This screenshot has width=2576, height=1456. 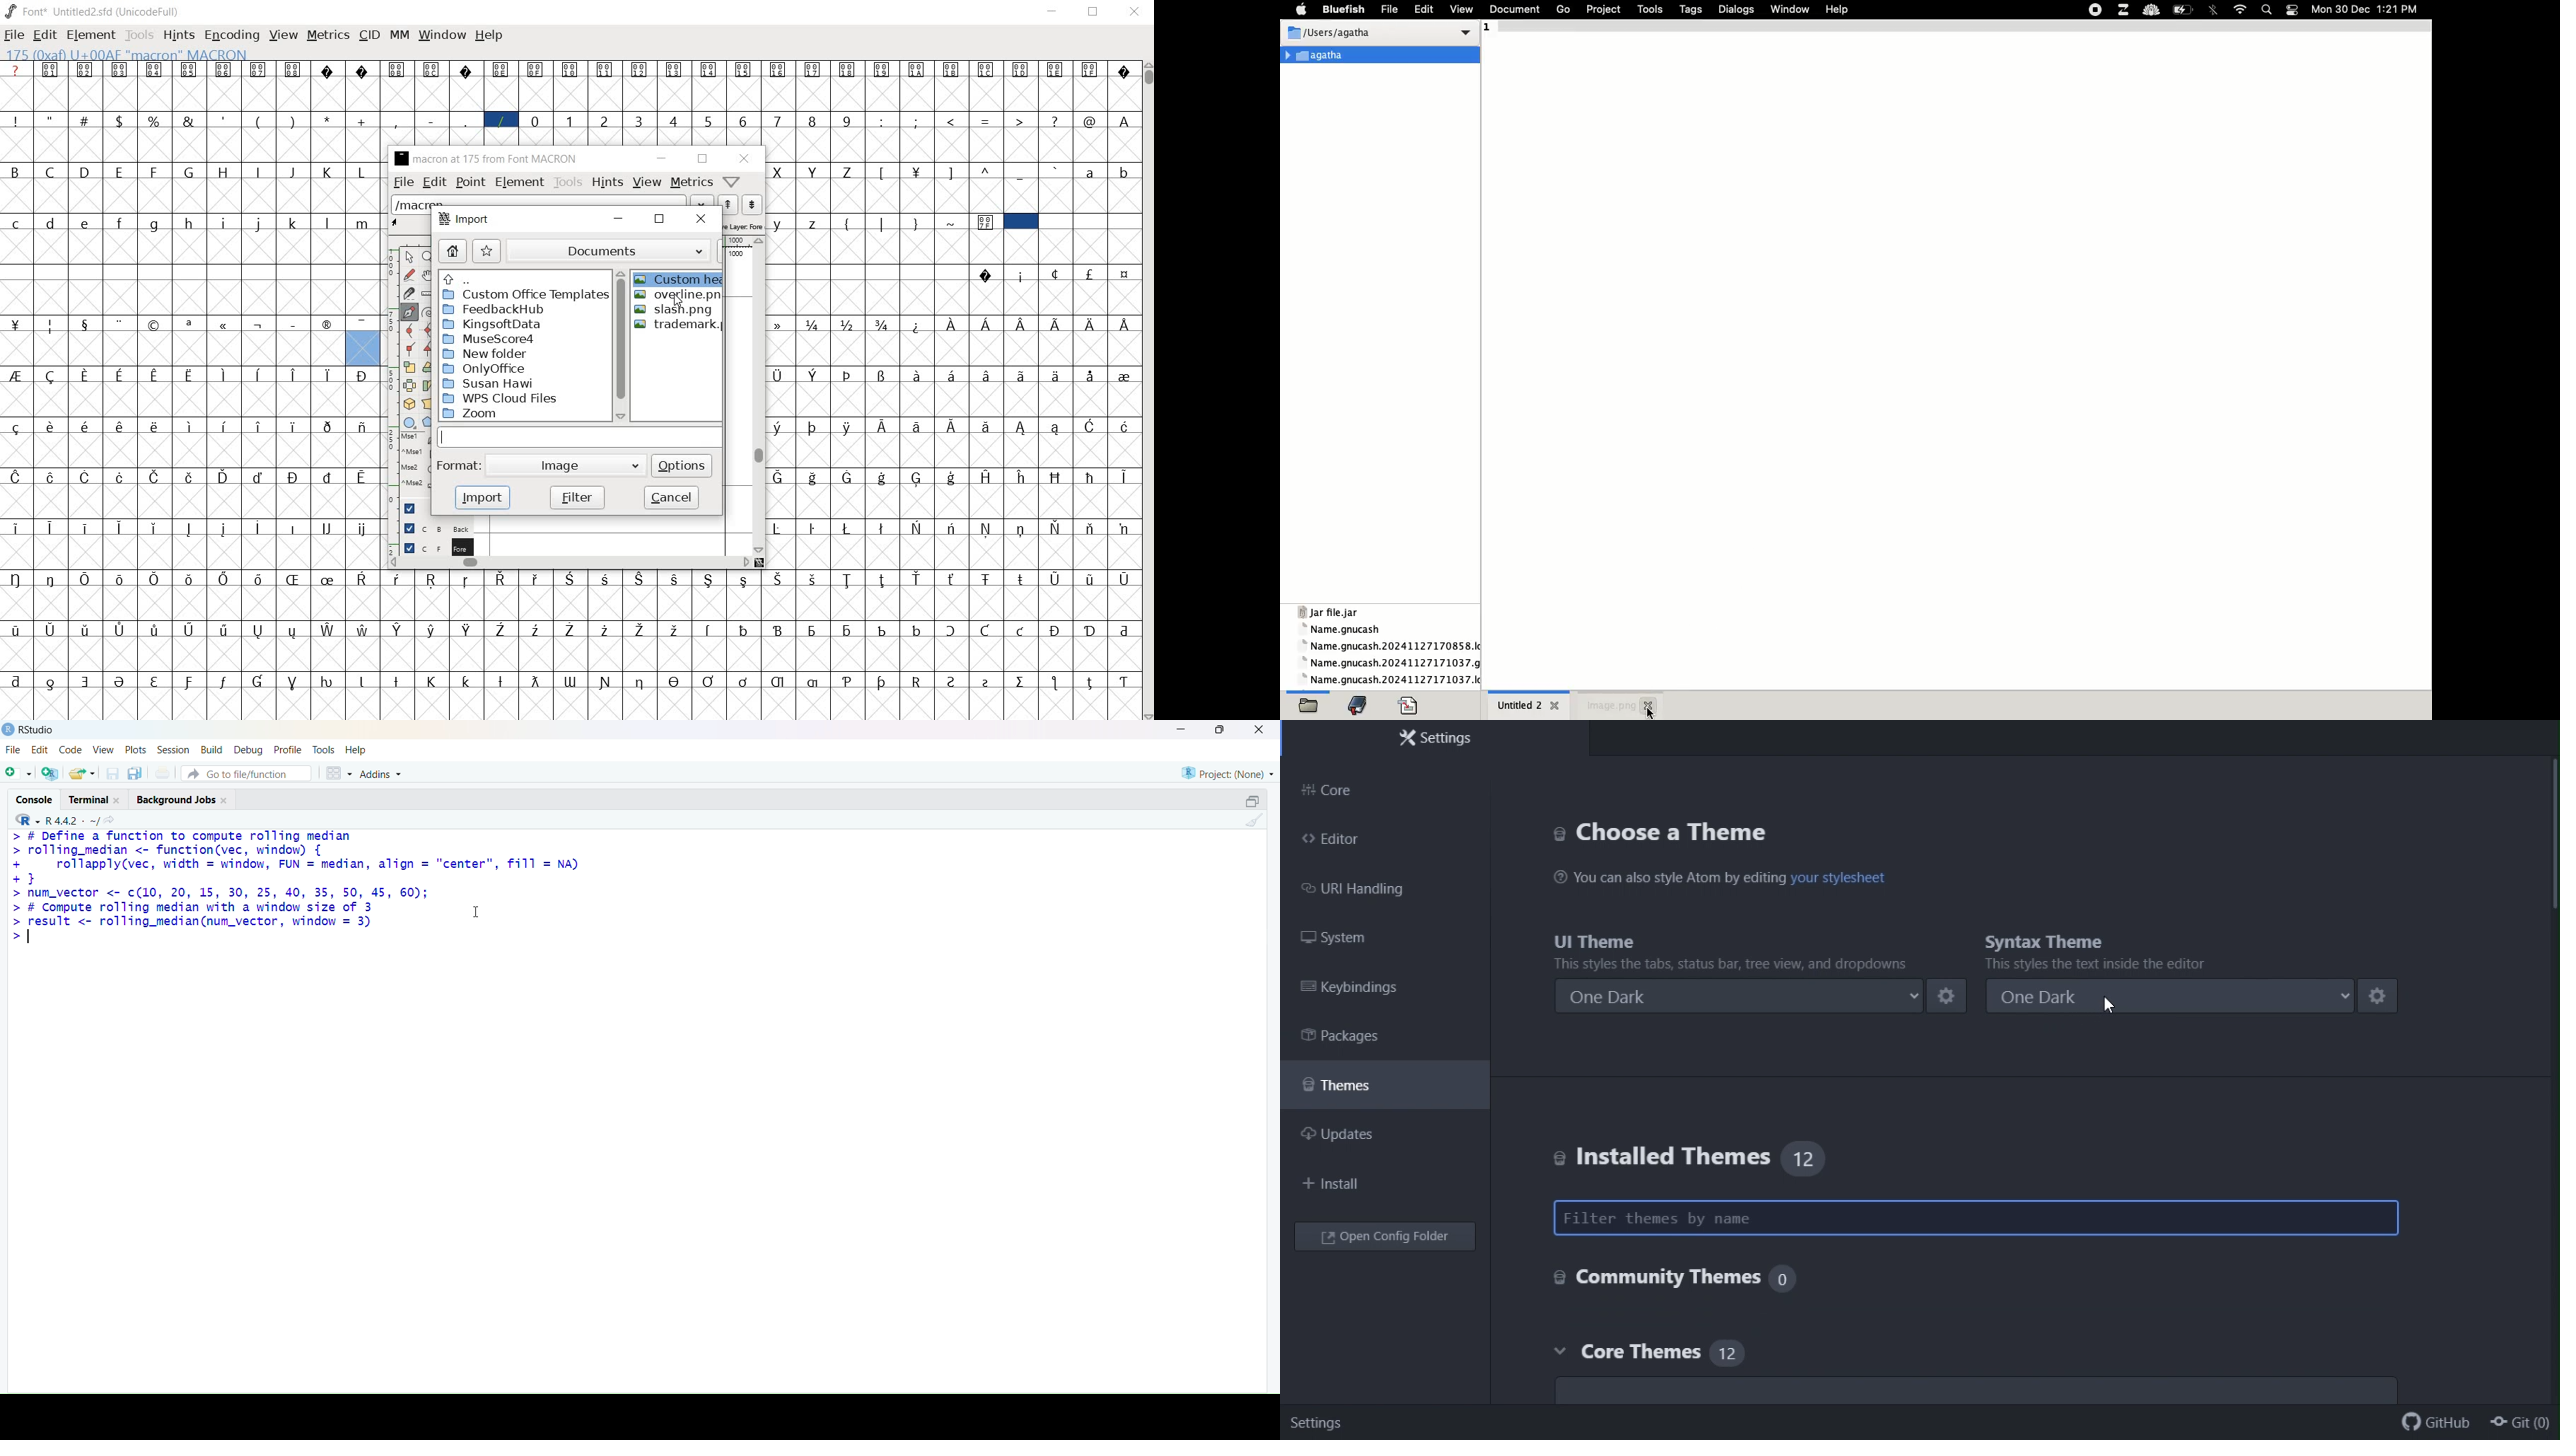 What do you see at coordinates (918, 579) in the screenshot?
I see `Symbol` at bounding box center [918, 579].